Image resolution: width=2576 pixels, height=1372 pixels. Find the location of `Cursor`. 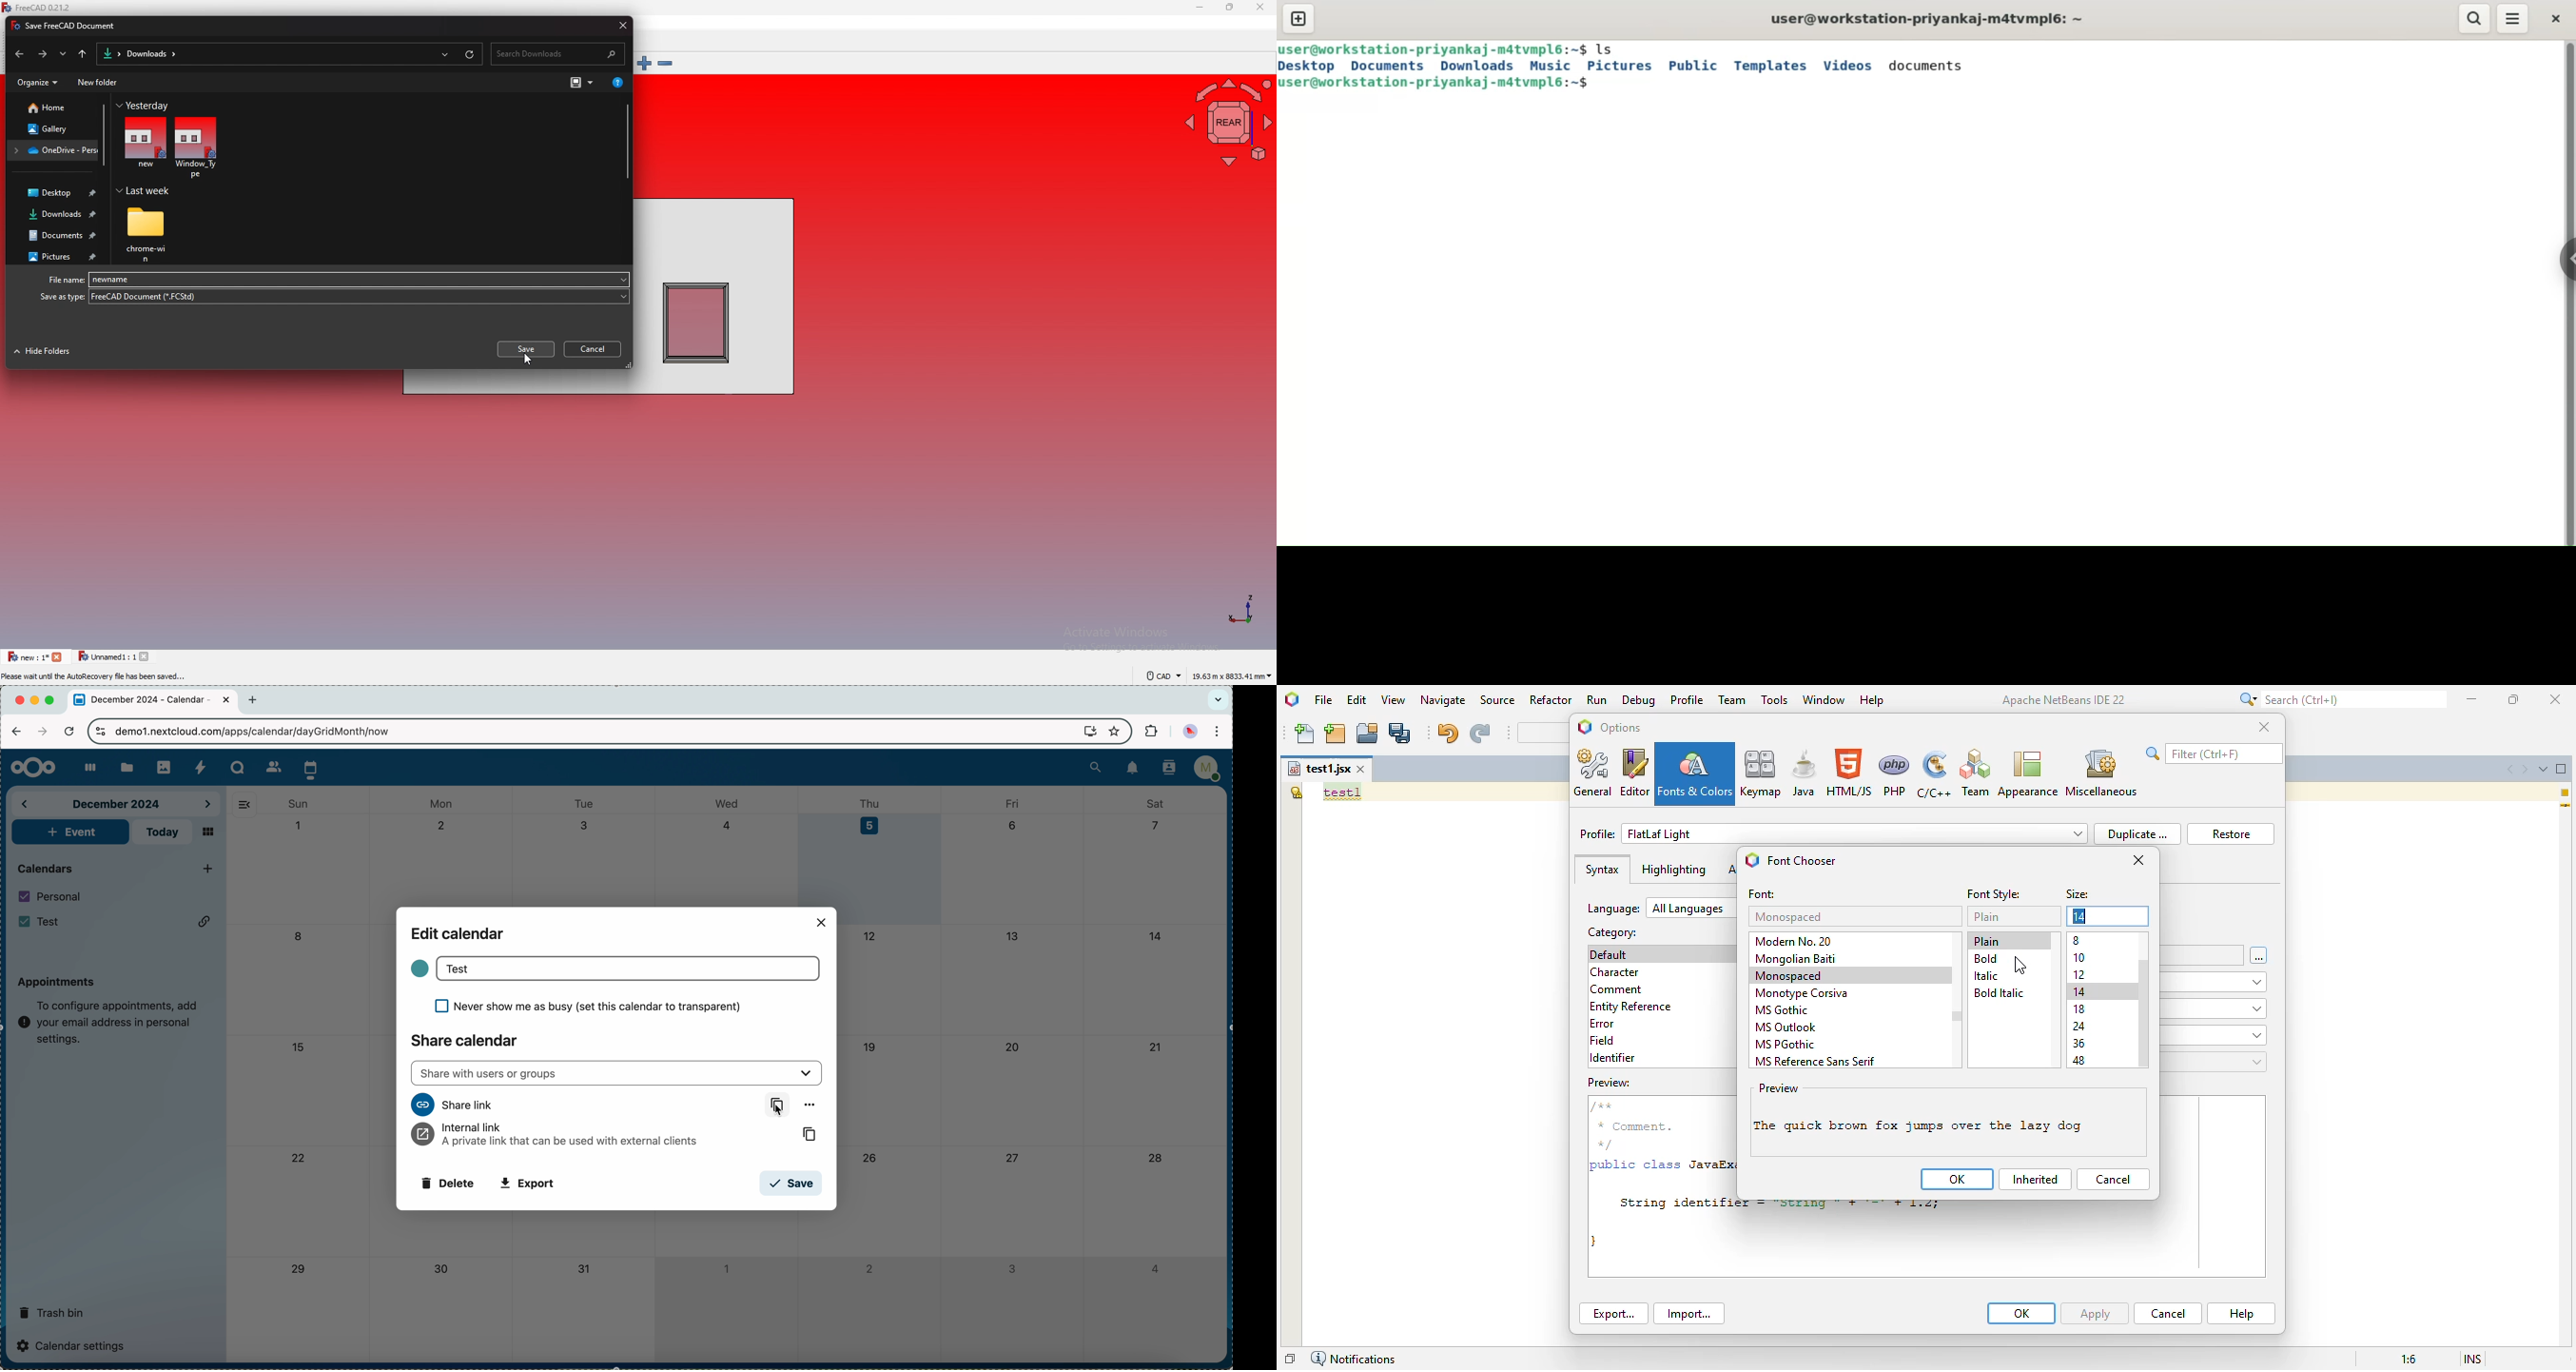

Cursor is located at coordinates (777, 1109).